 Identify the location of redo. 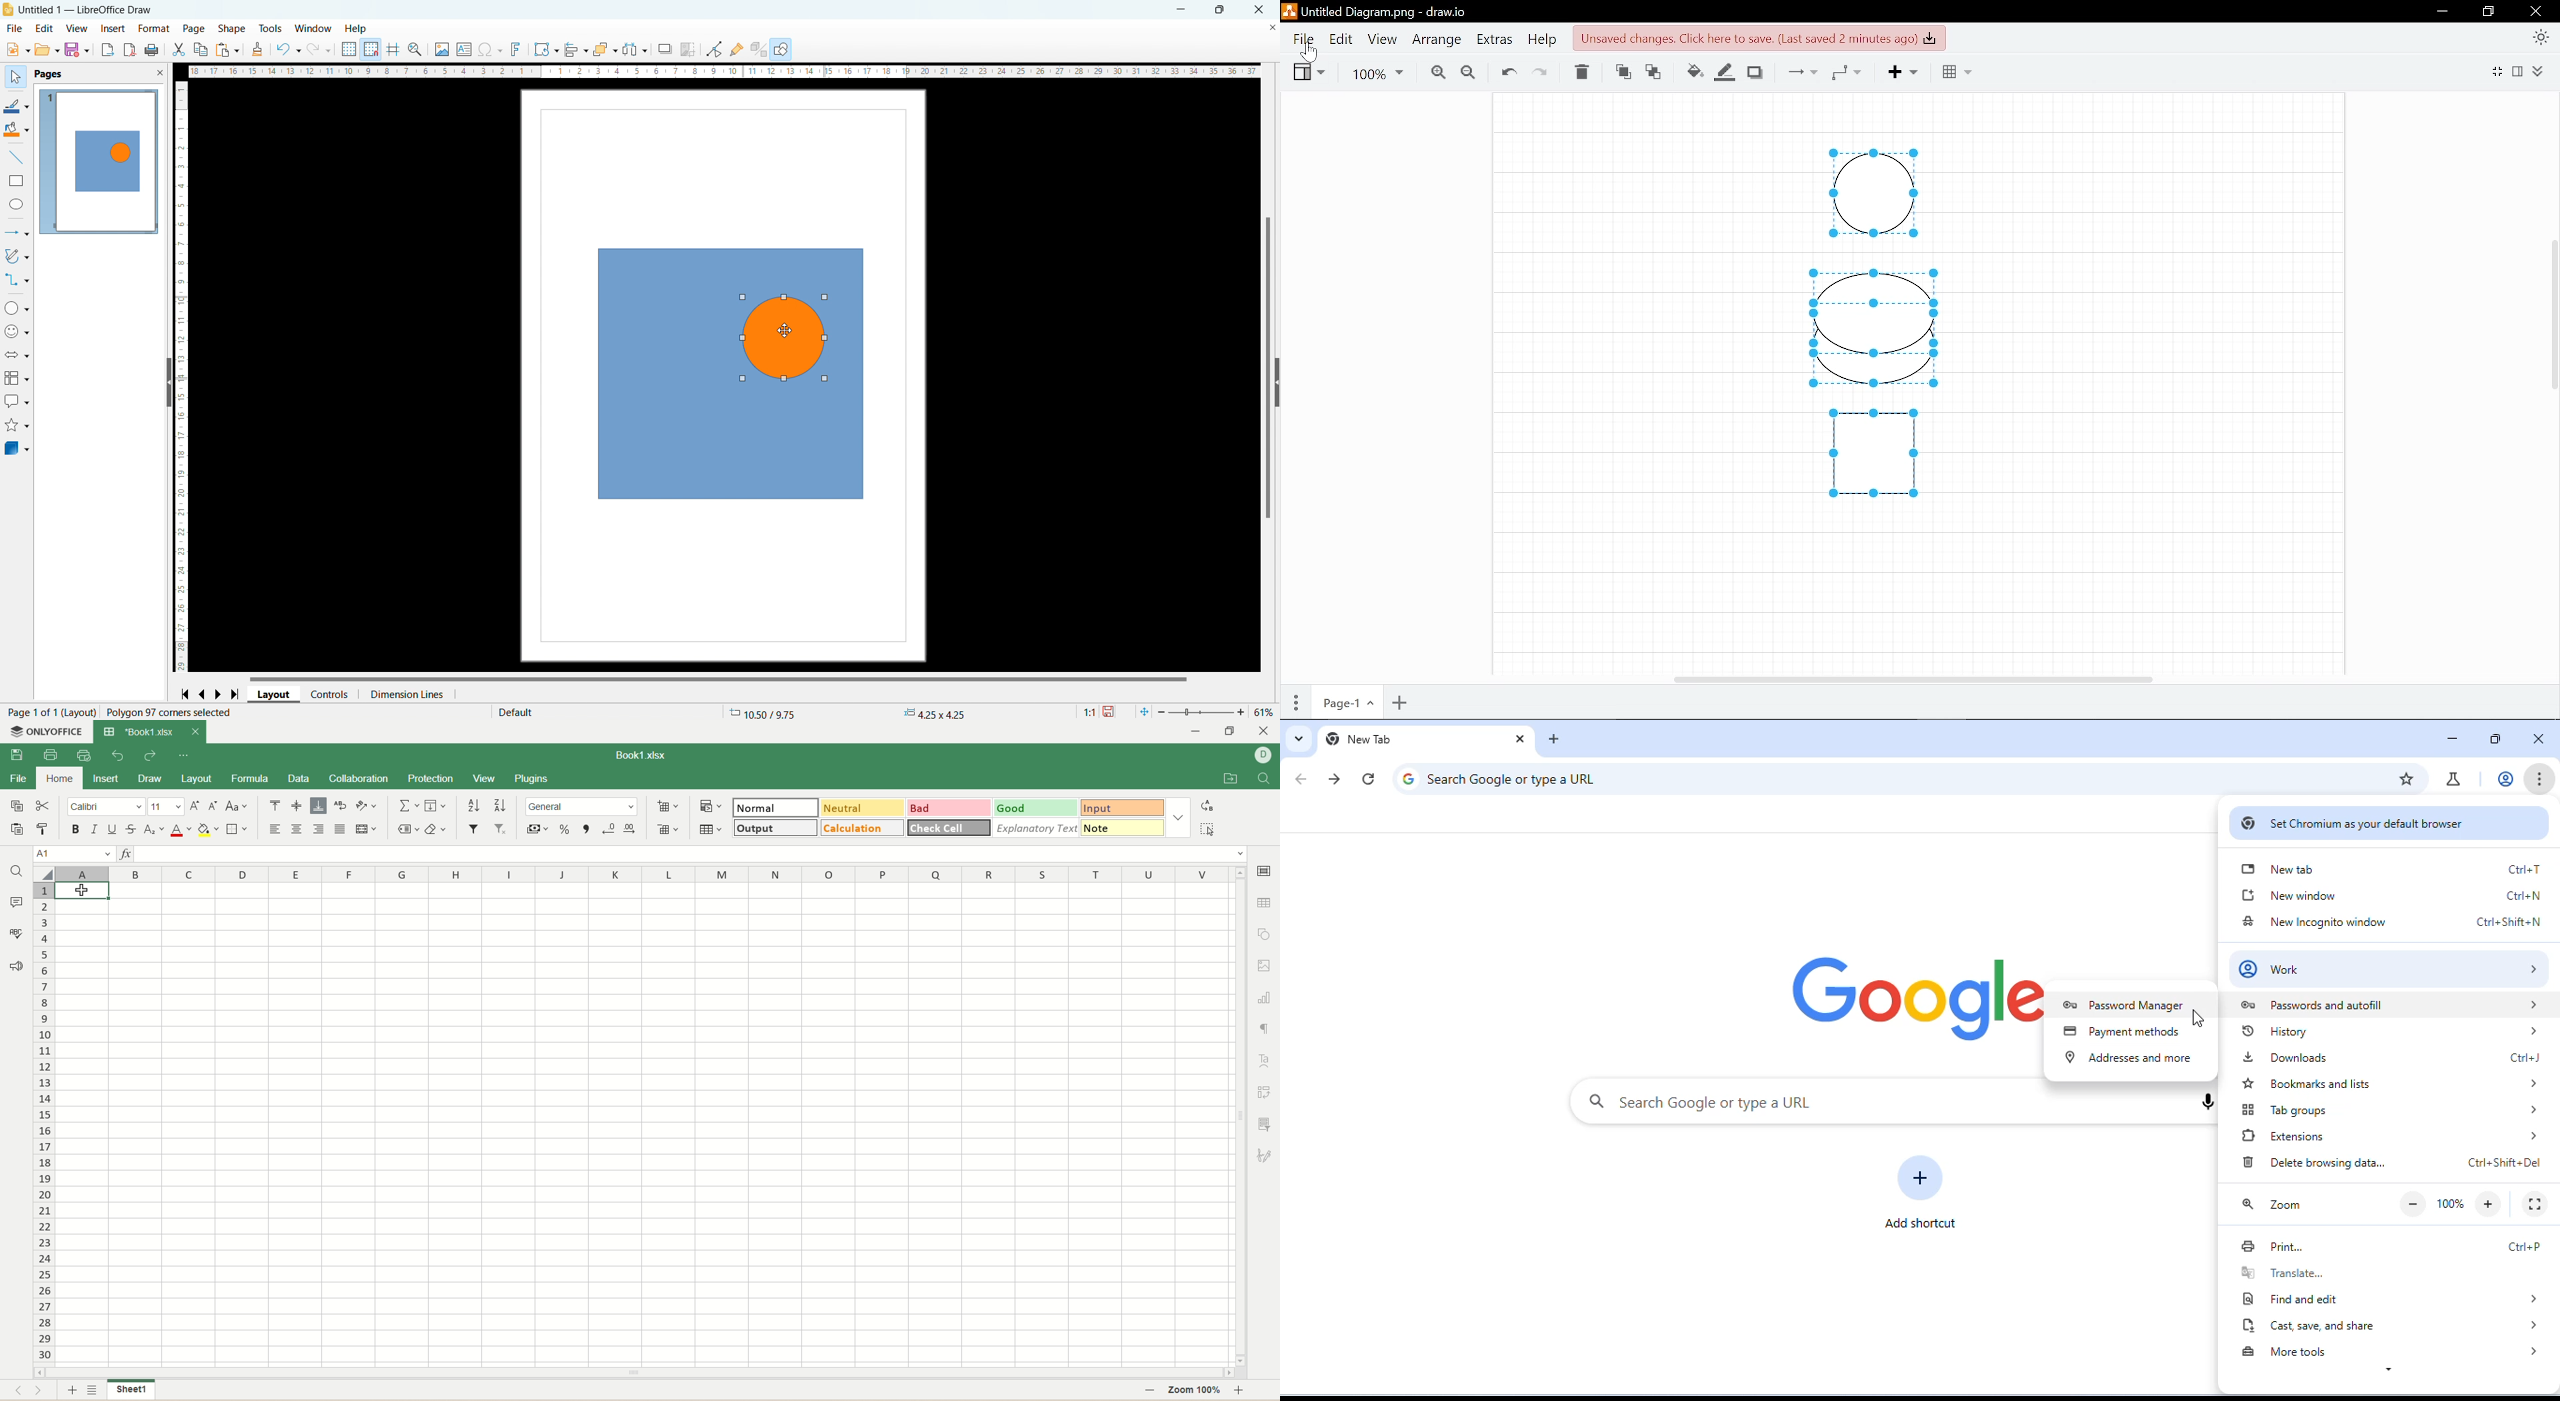
(149, 755).